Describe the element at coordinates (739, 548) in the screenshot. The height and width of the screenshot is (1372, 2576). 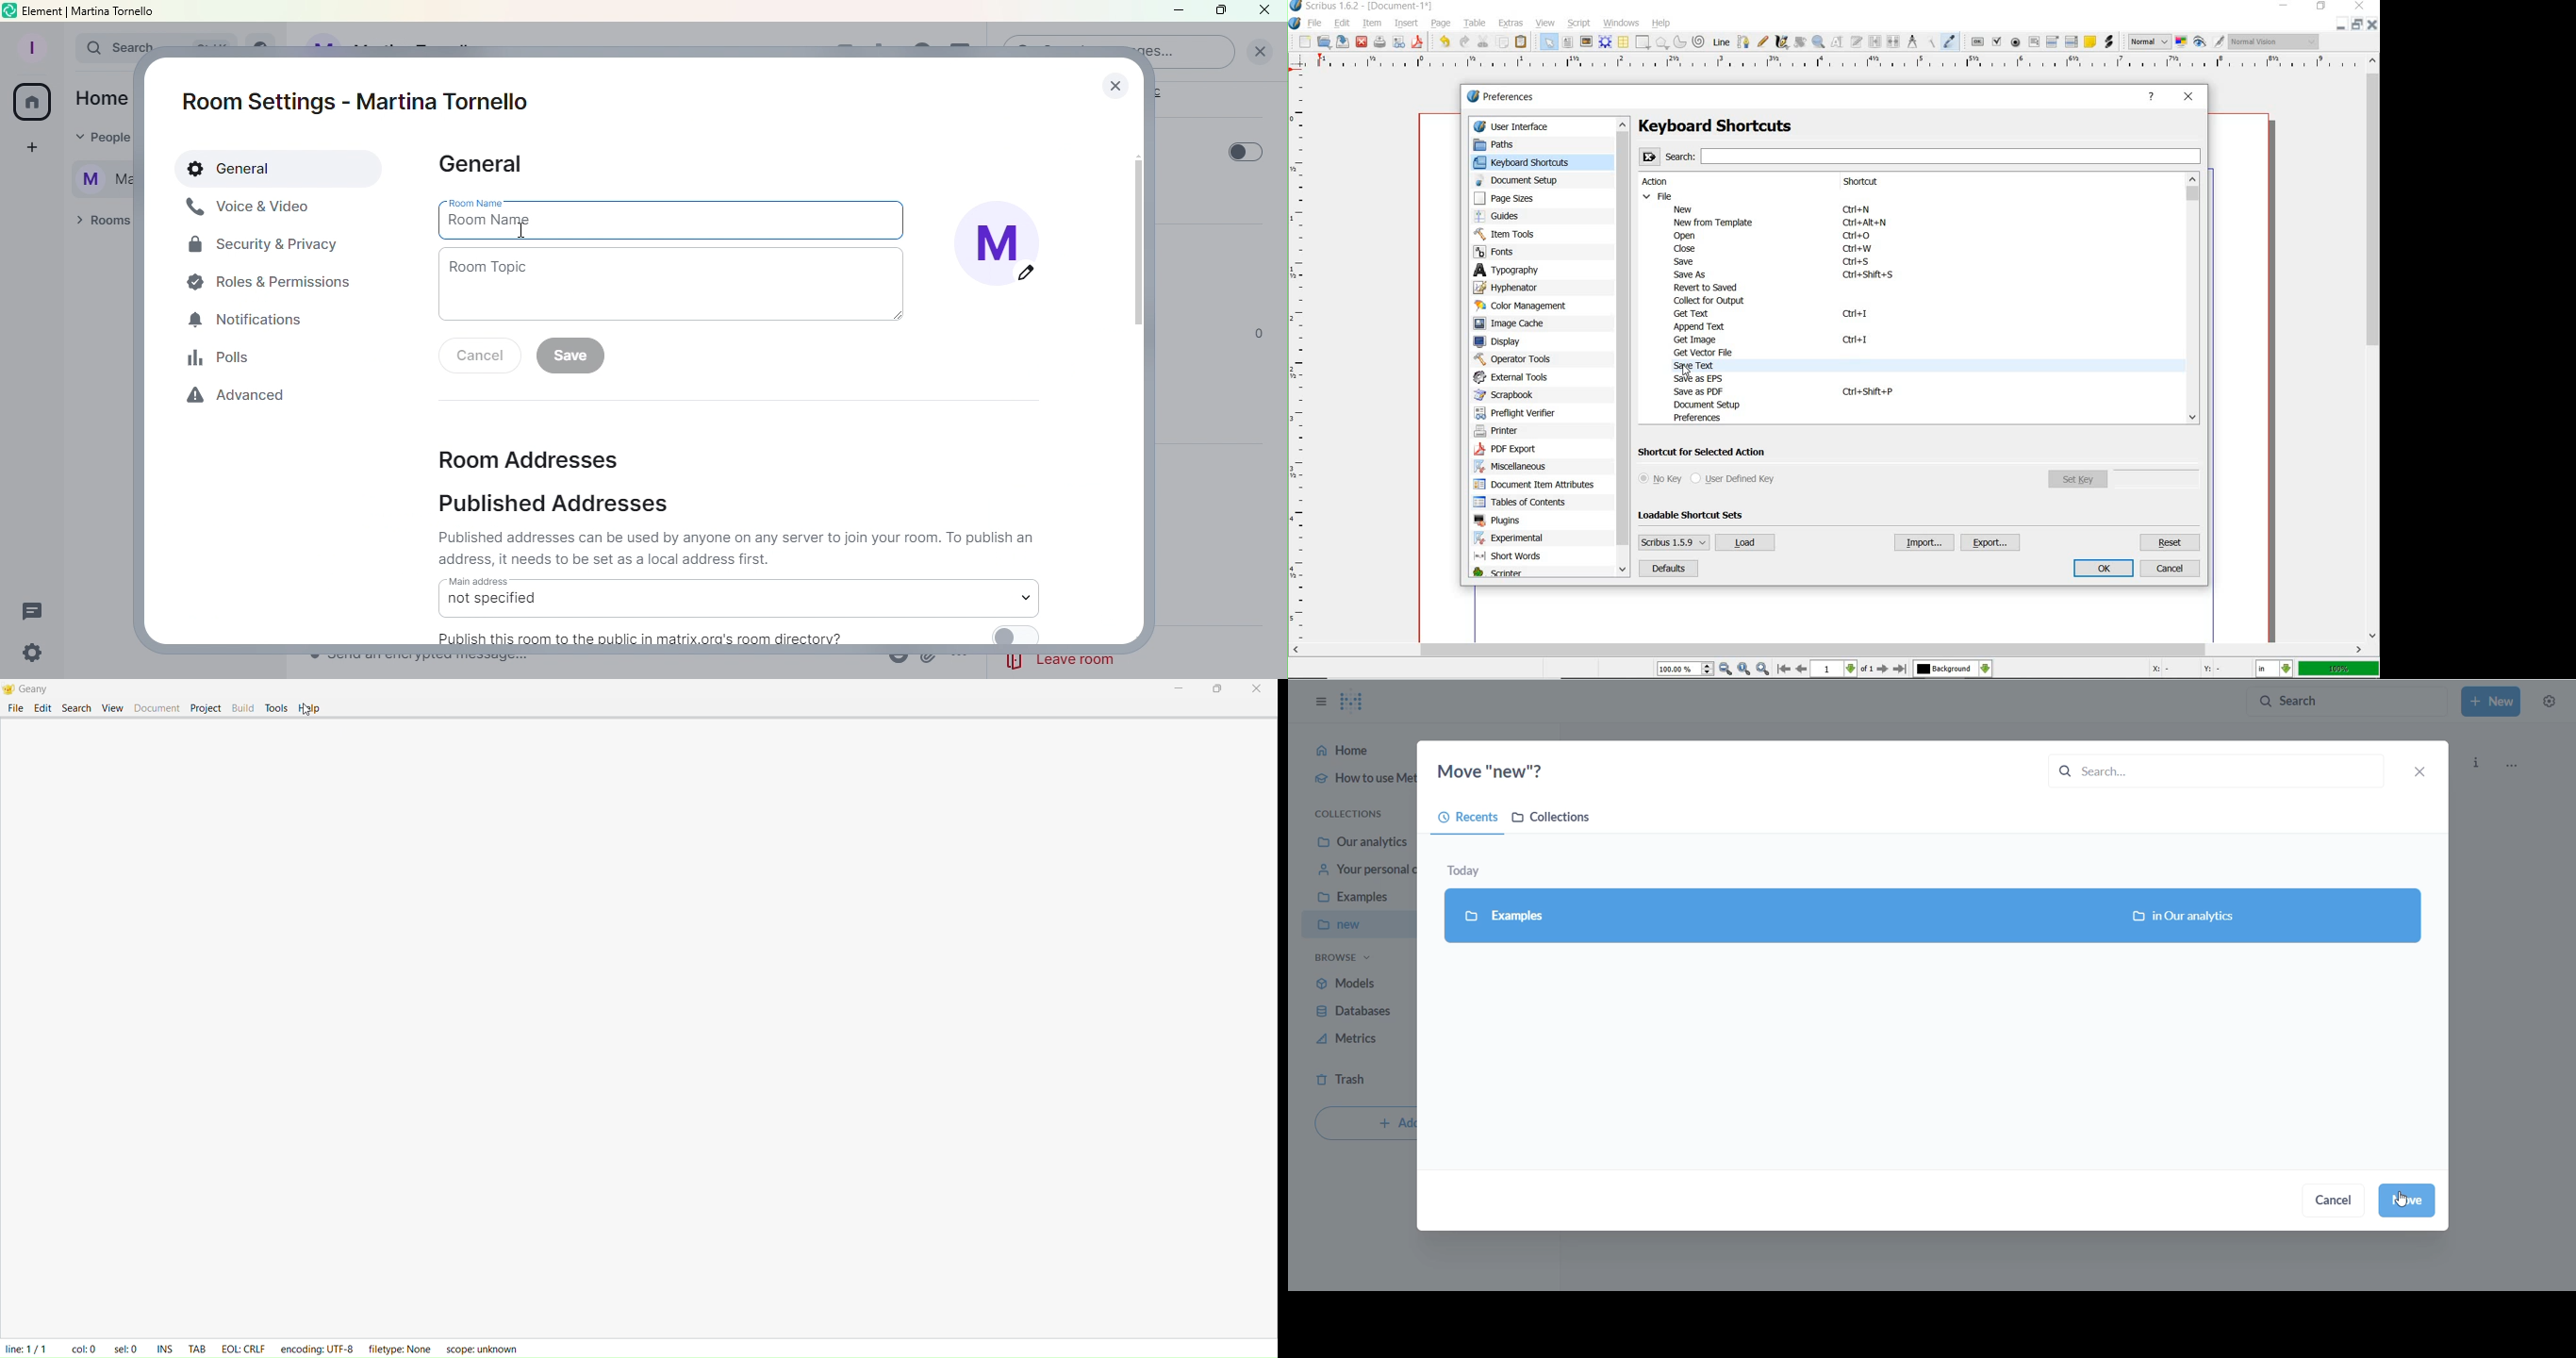
I see `published addresses can be used by anyone on any server to join your room. To publish an adress, it needs to be set as local address first` at that location.